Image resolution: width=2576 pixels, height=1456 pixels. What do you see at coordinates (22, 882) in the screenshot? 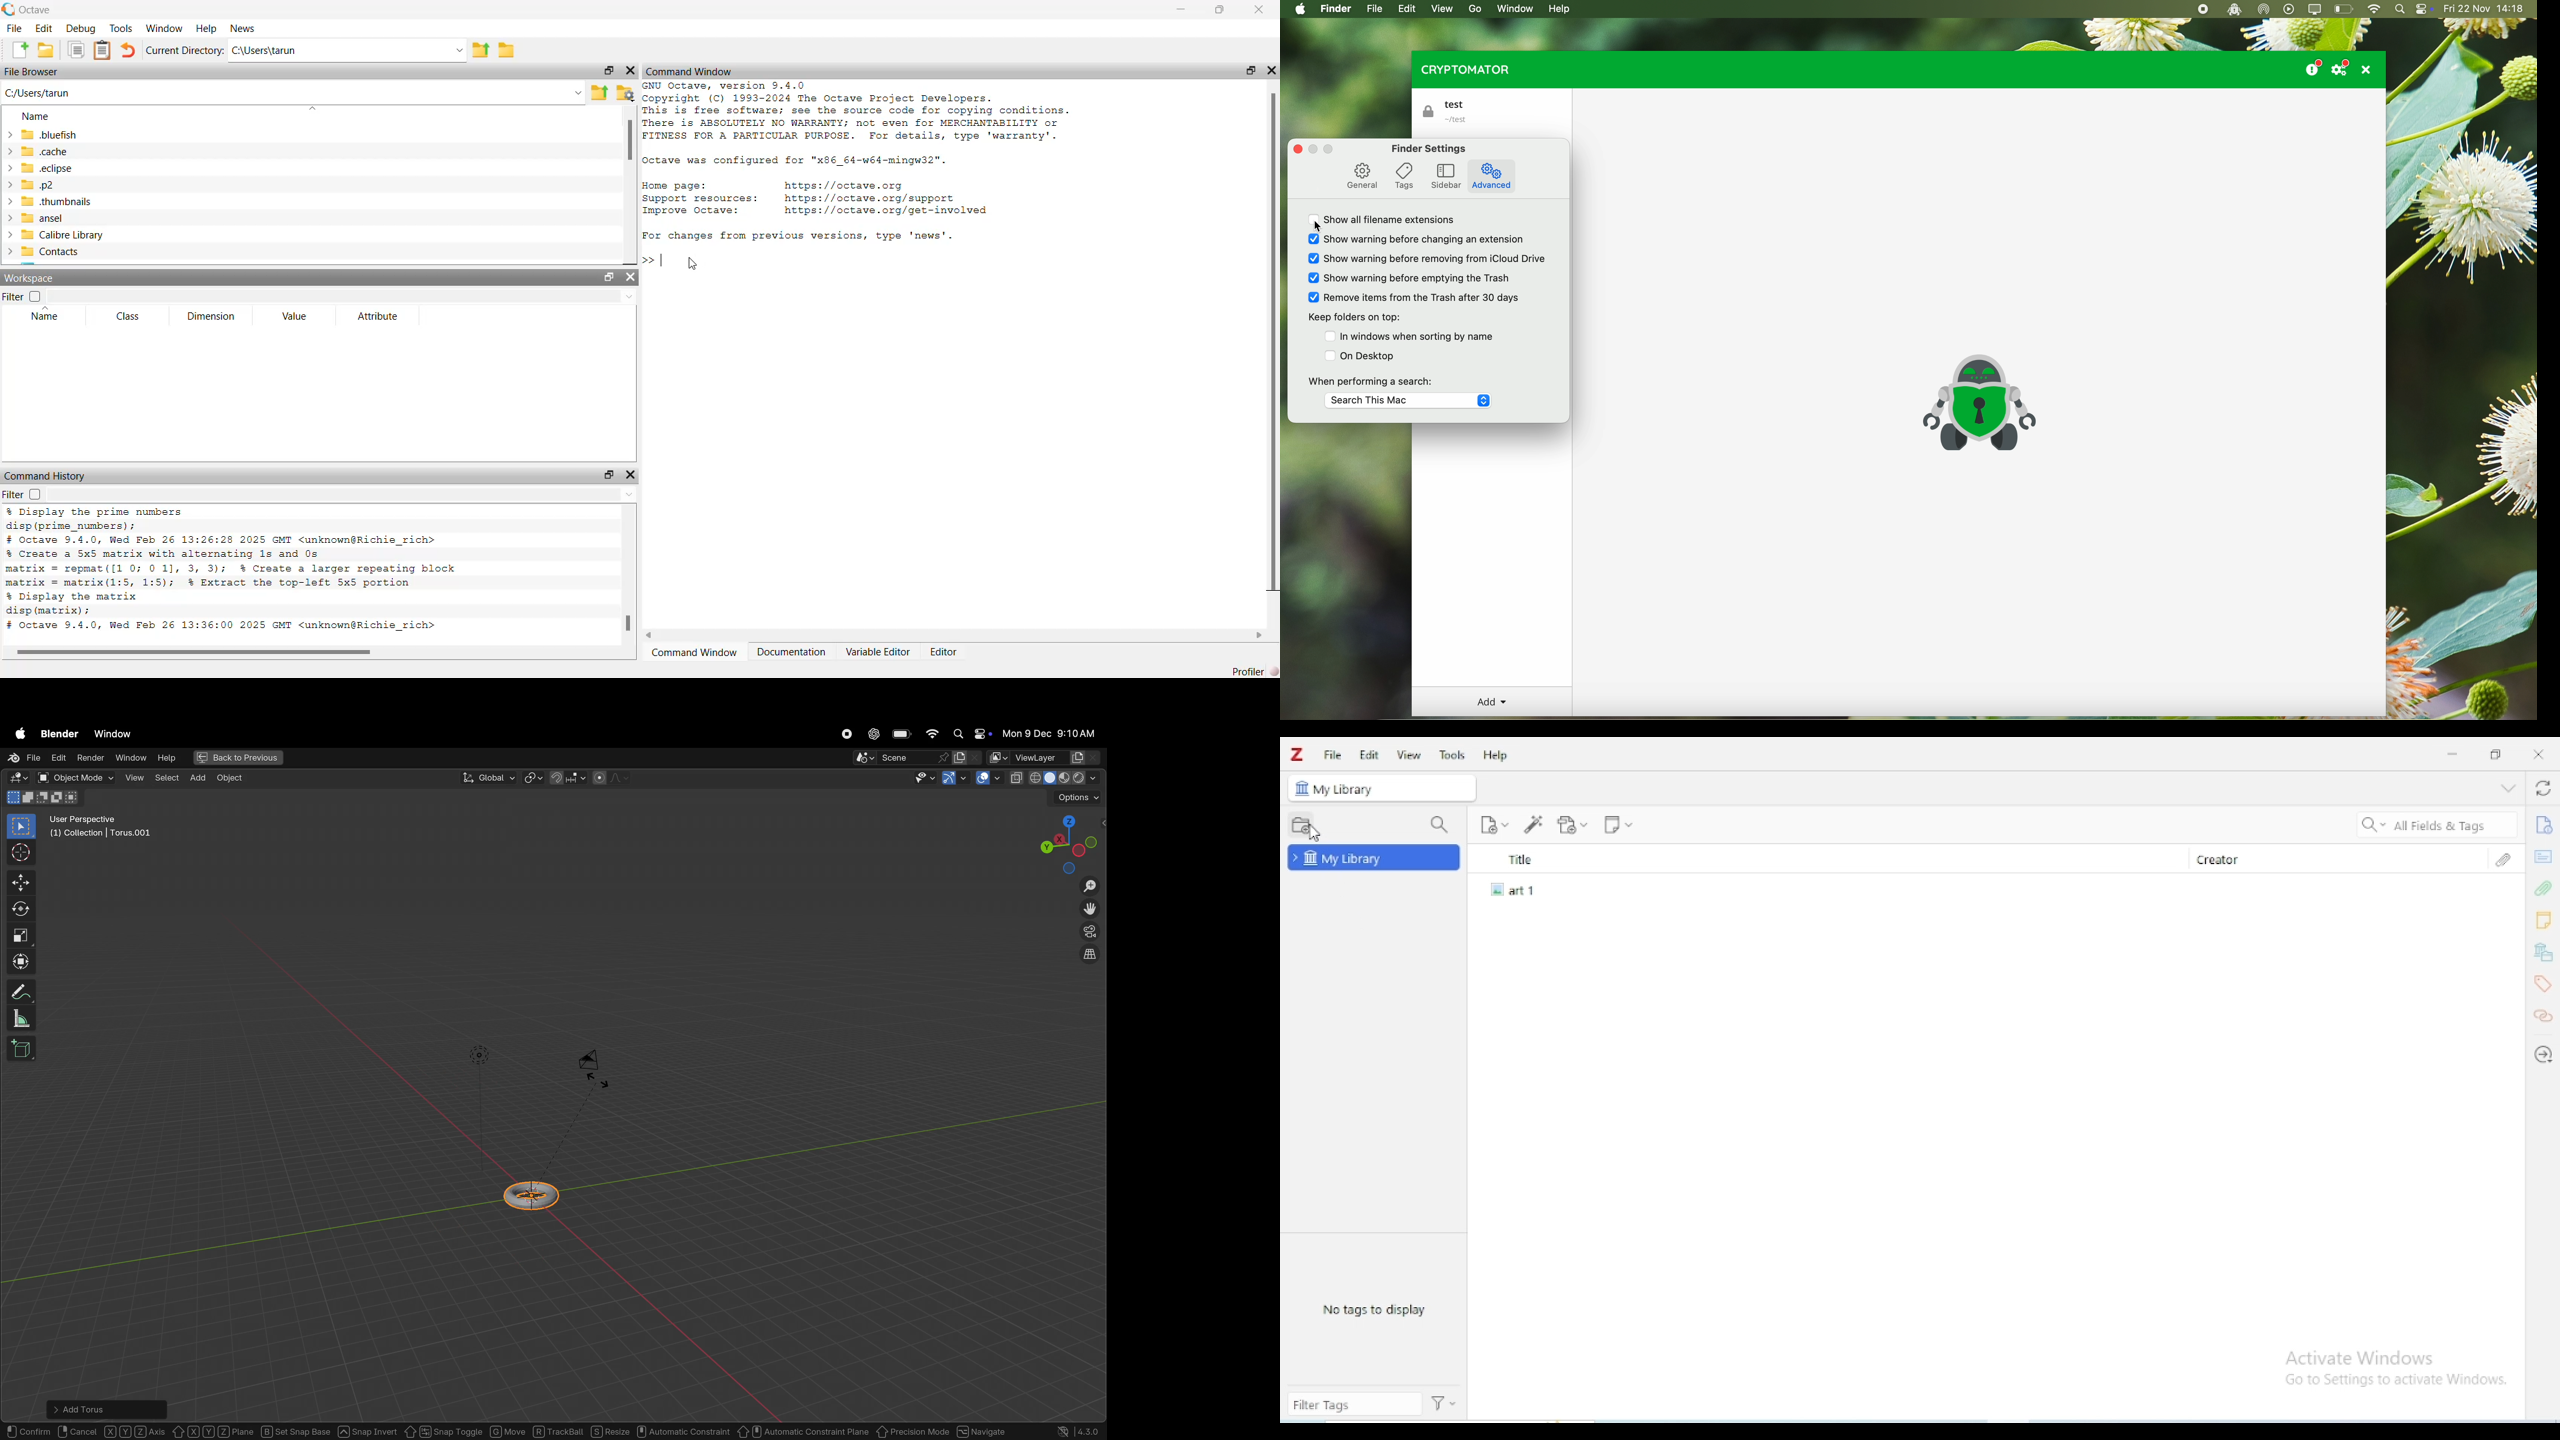
I see `move ` at bounding box center [22, 882].